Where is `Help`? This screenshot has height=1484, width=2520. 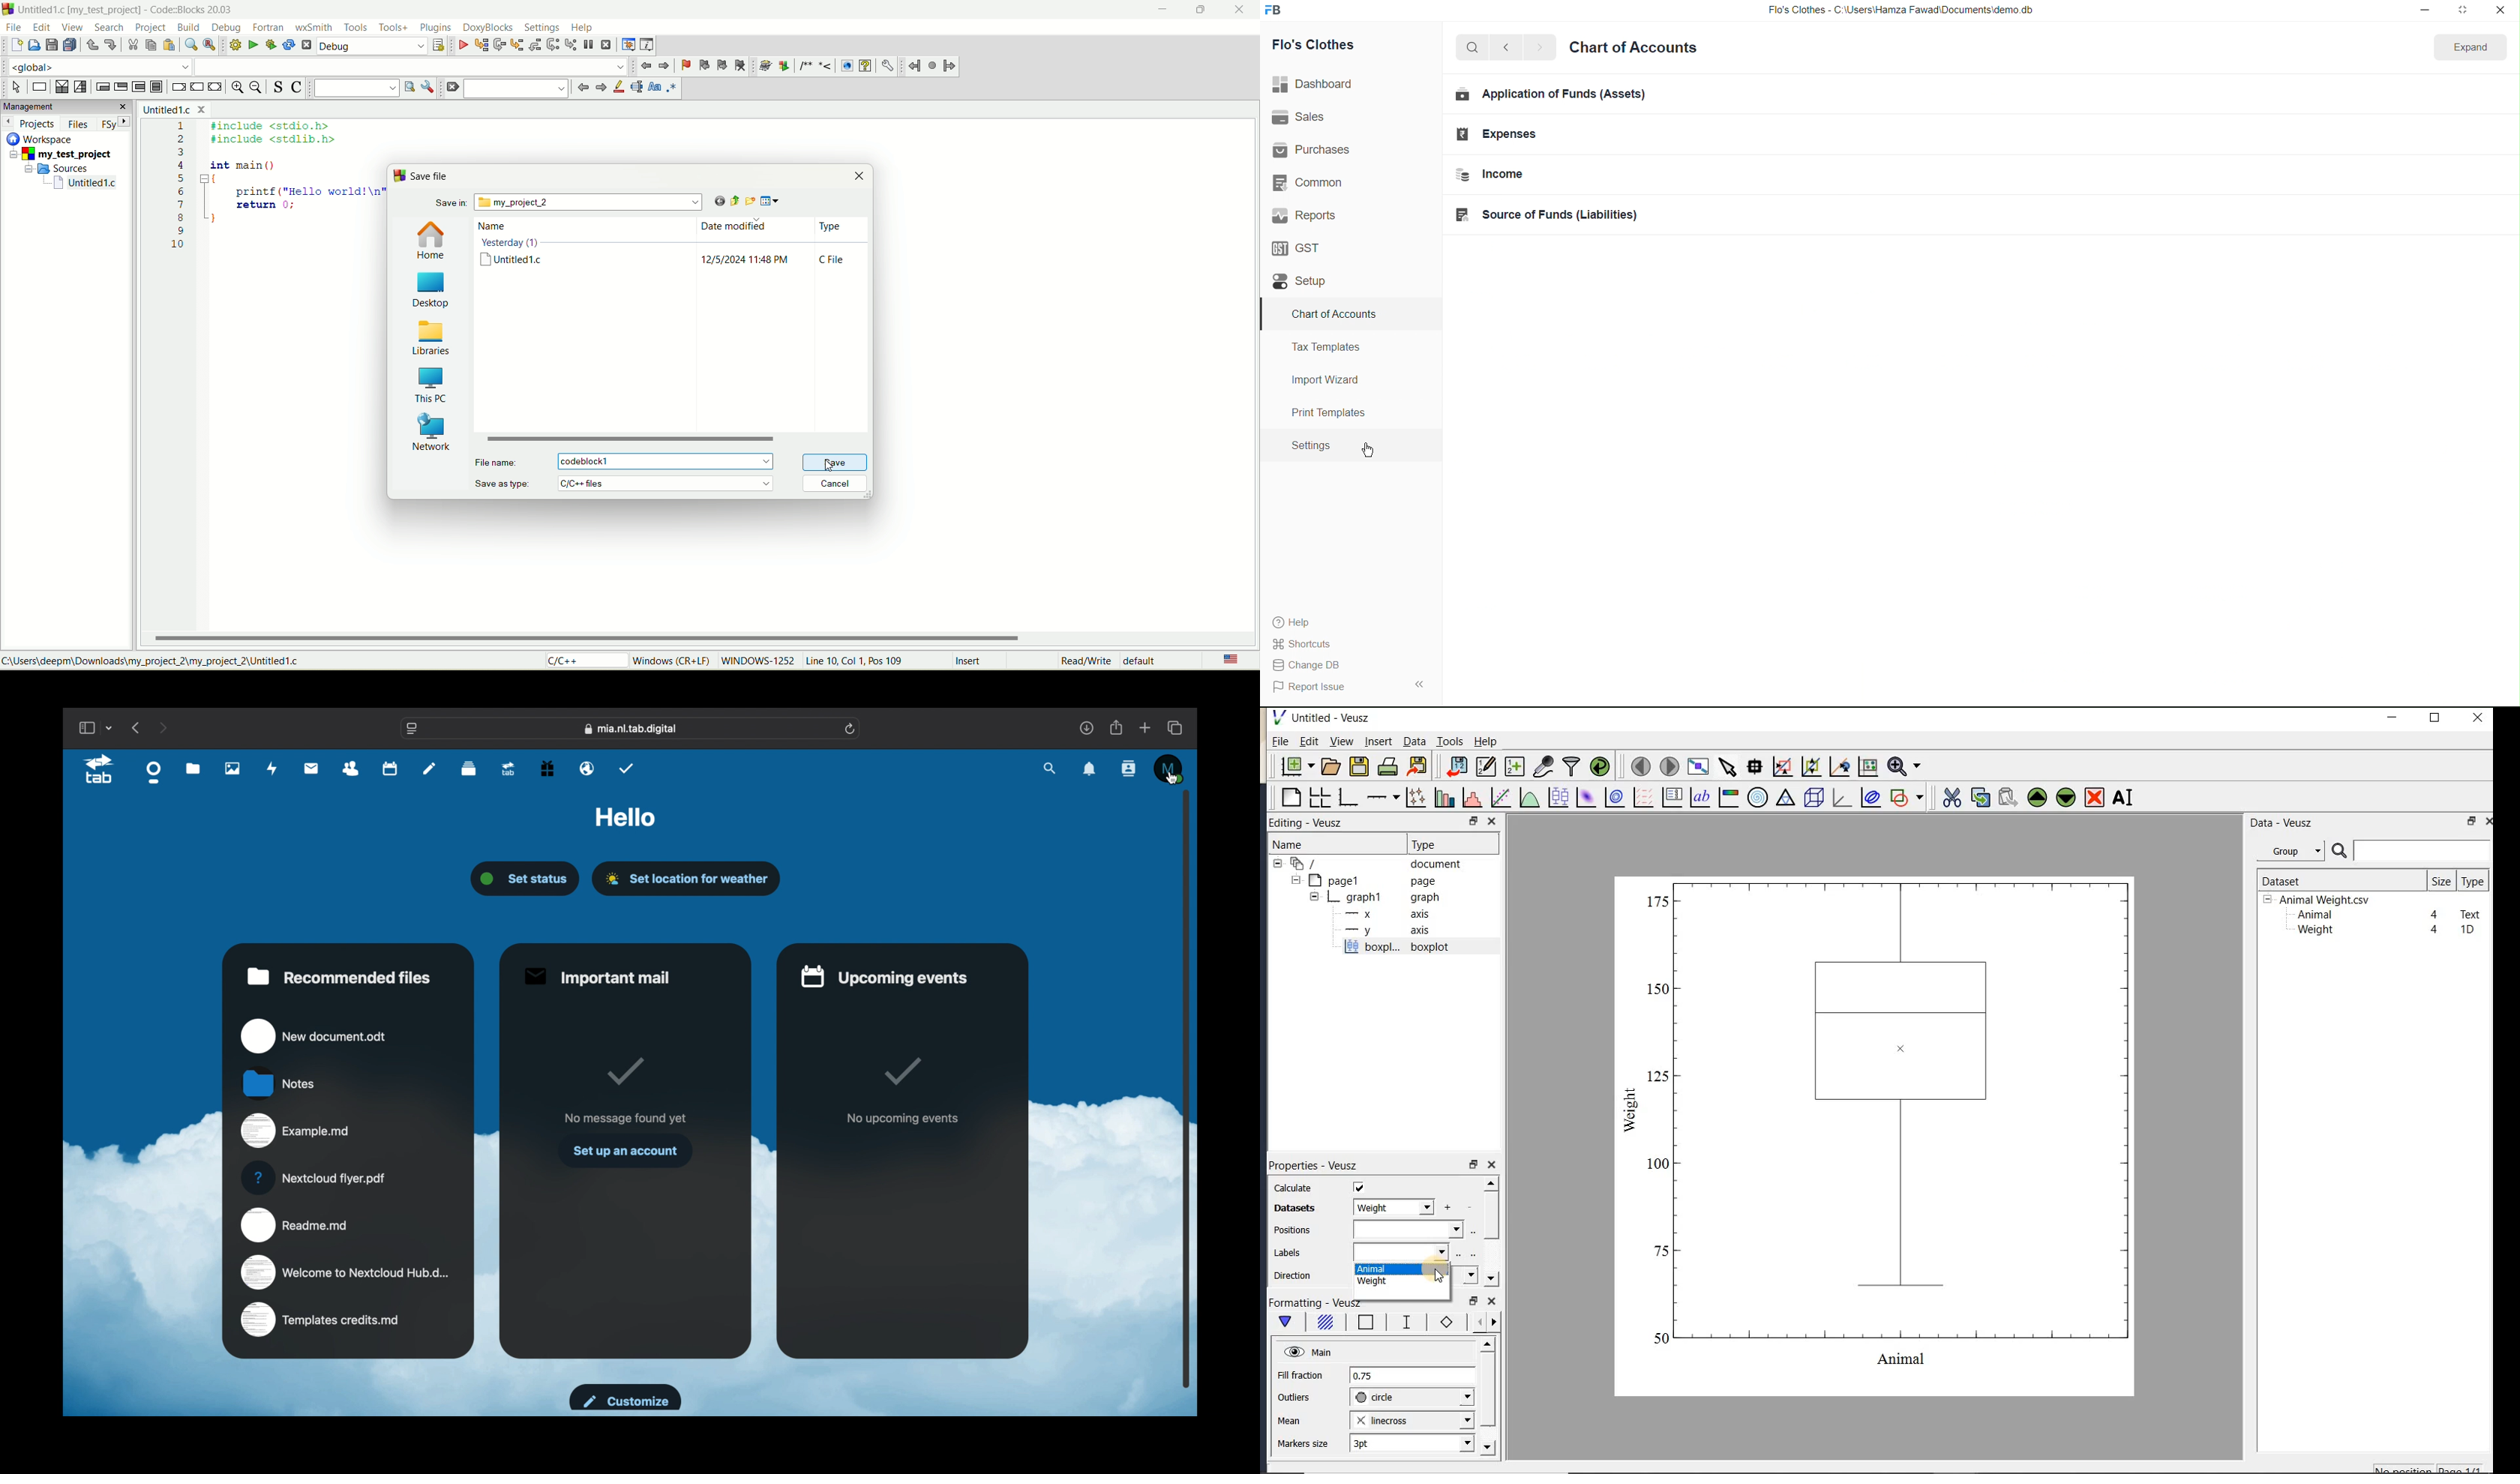 Help is located at coordinates (1297, 623).